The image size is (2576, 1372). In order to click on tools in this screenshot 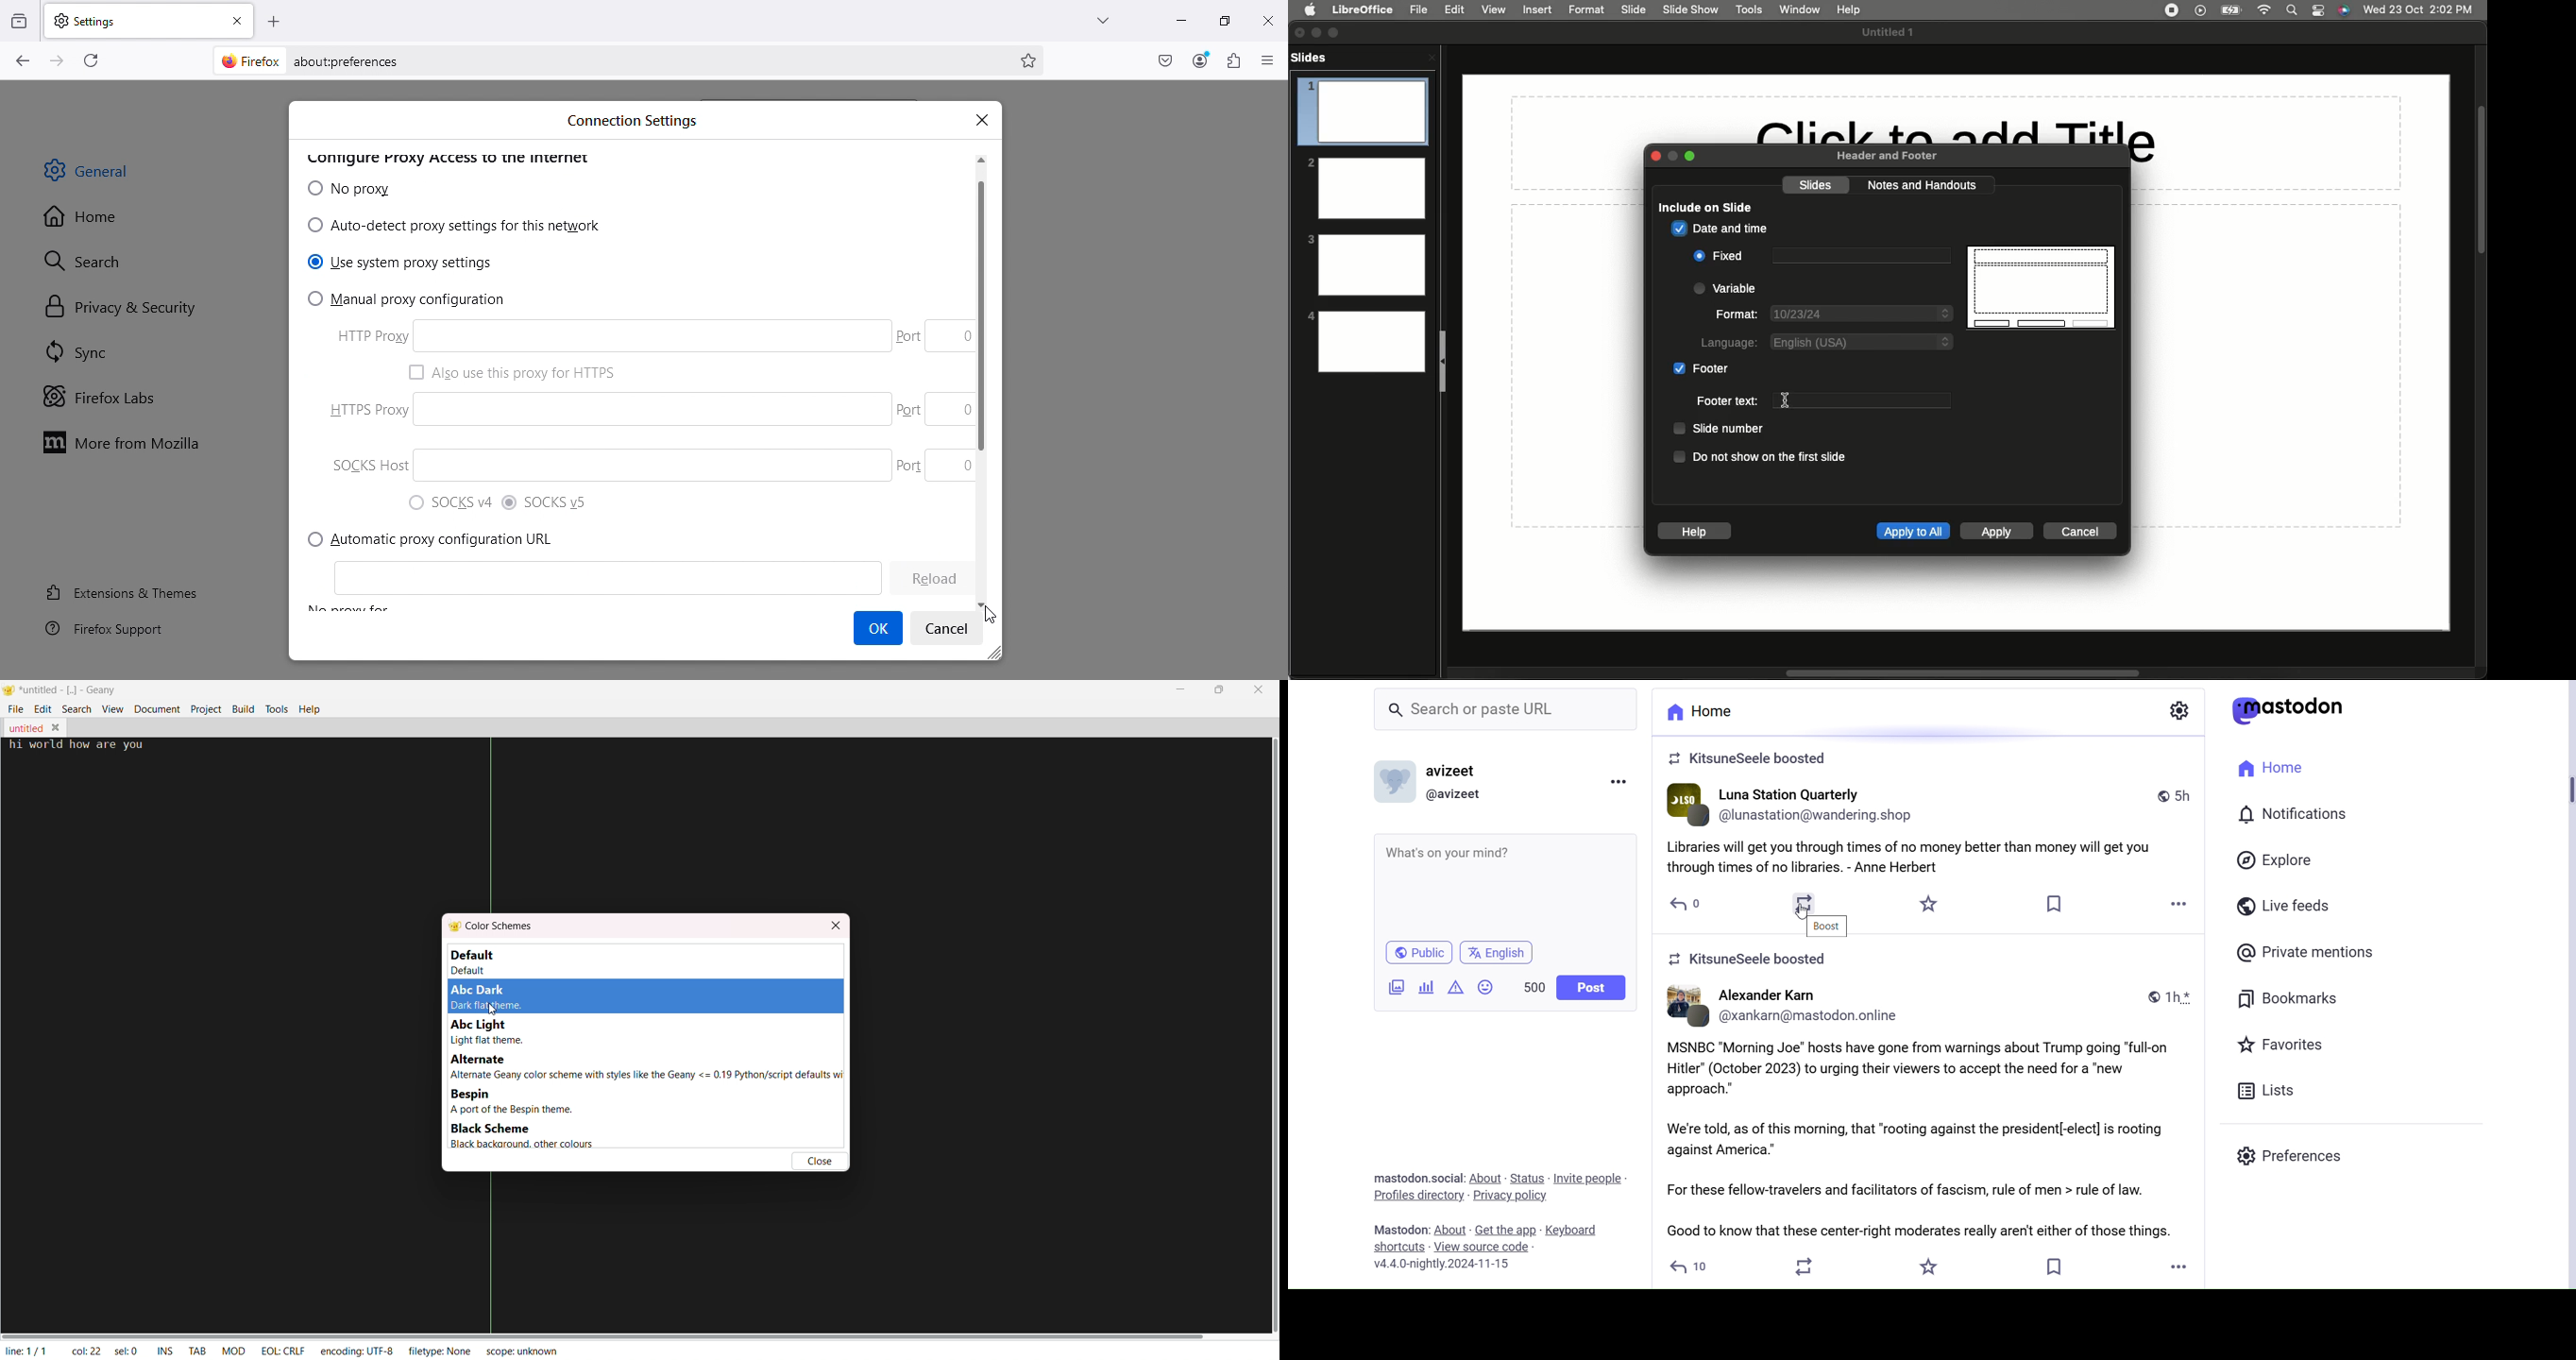, I will do `click(275, 709)`.